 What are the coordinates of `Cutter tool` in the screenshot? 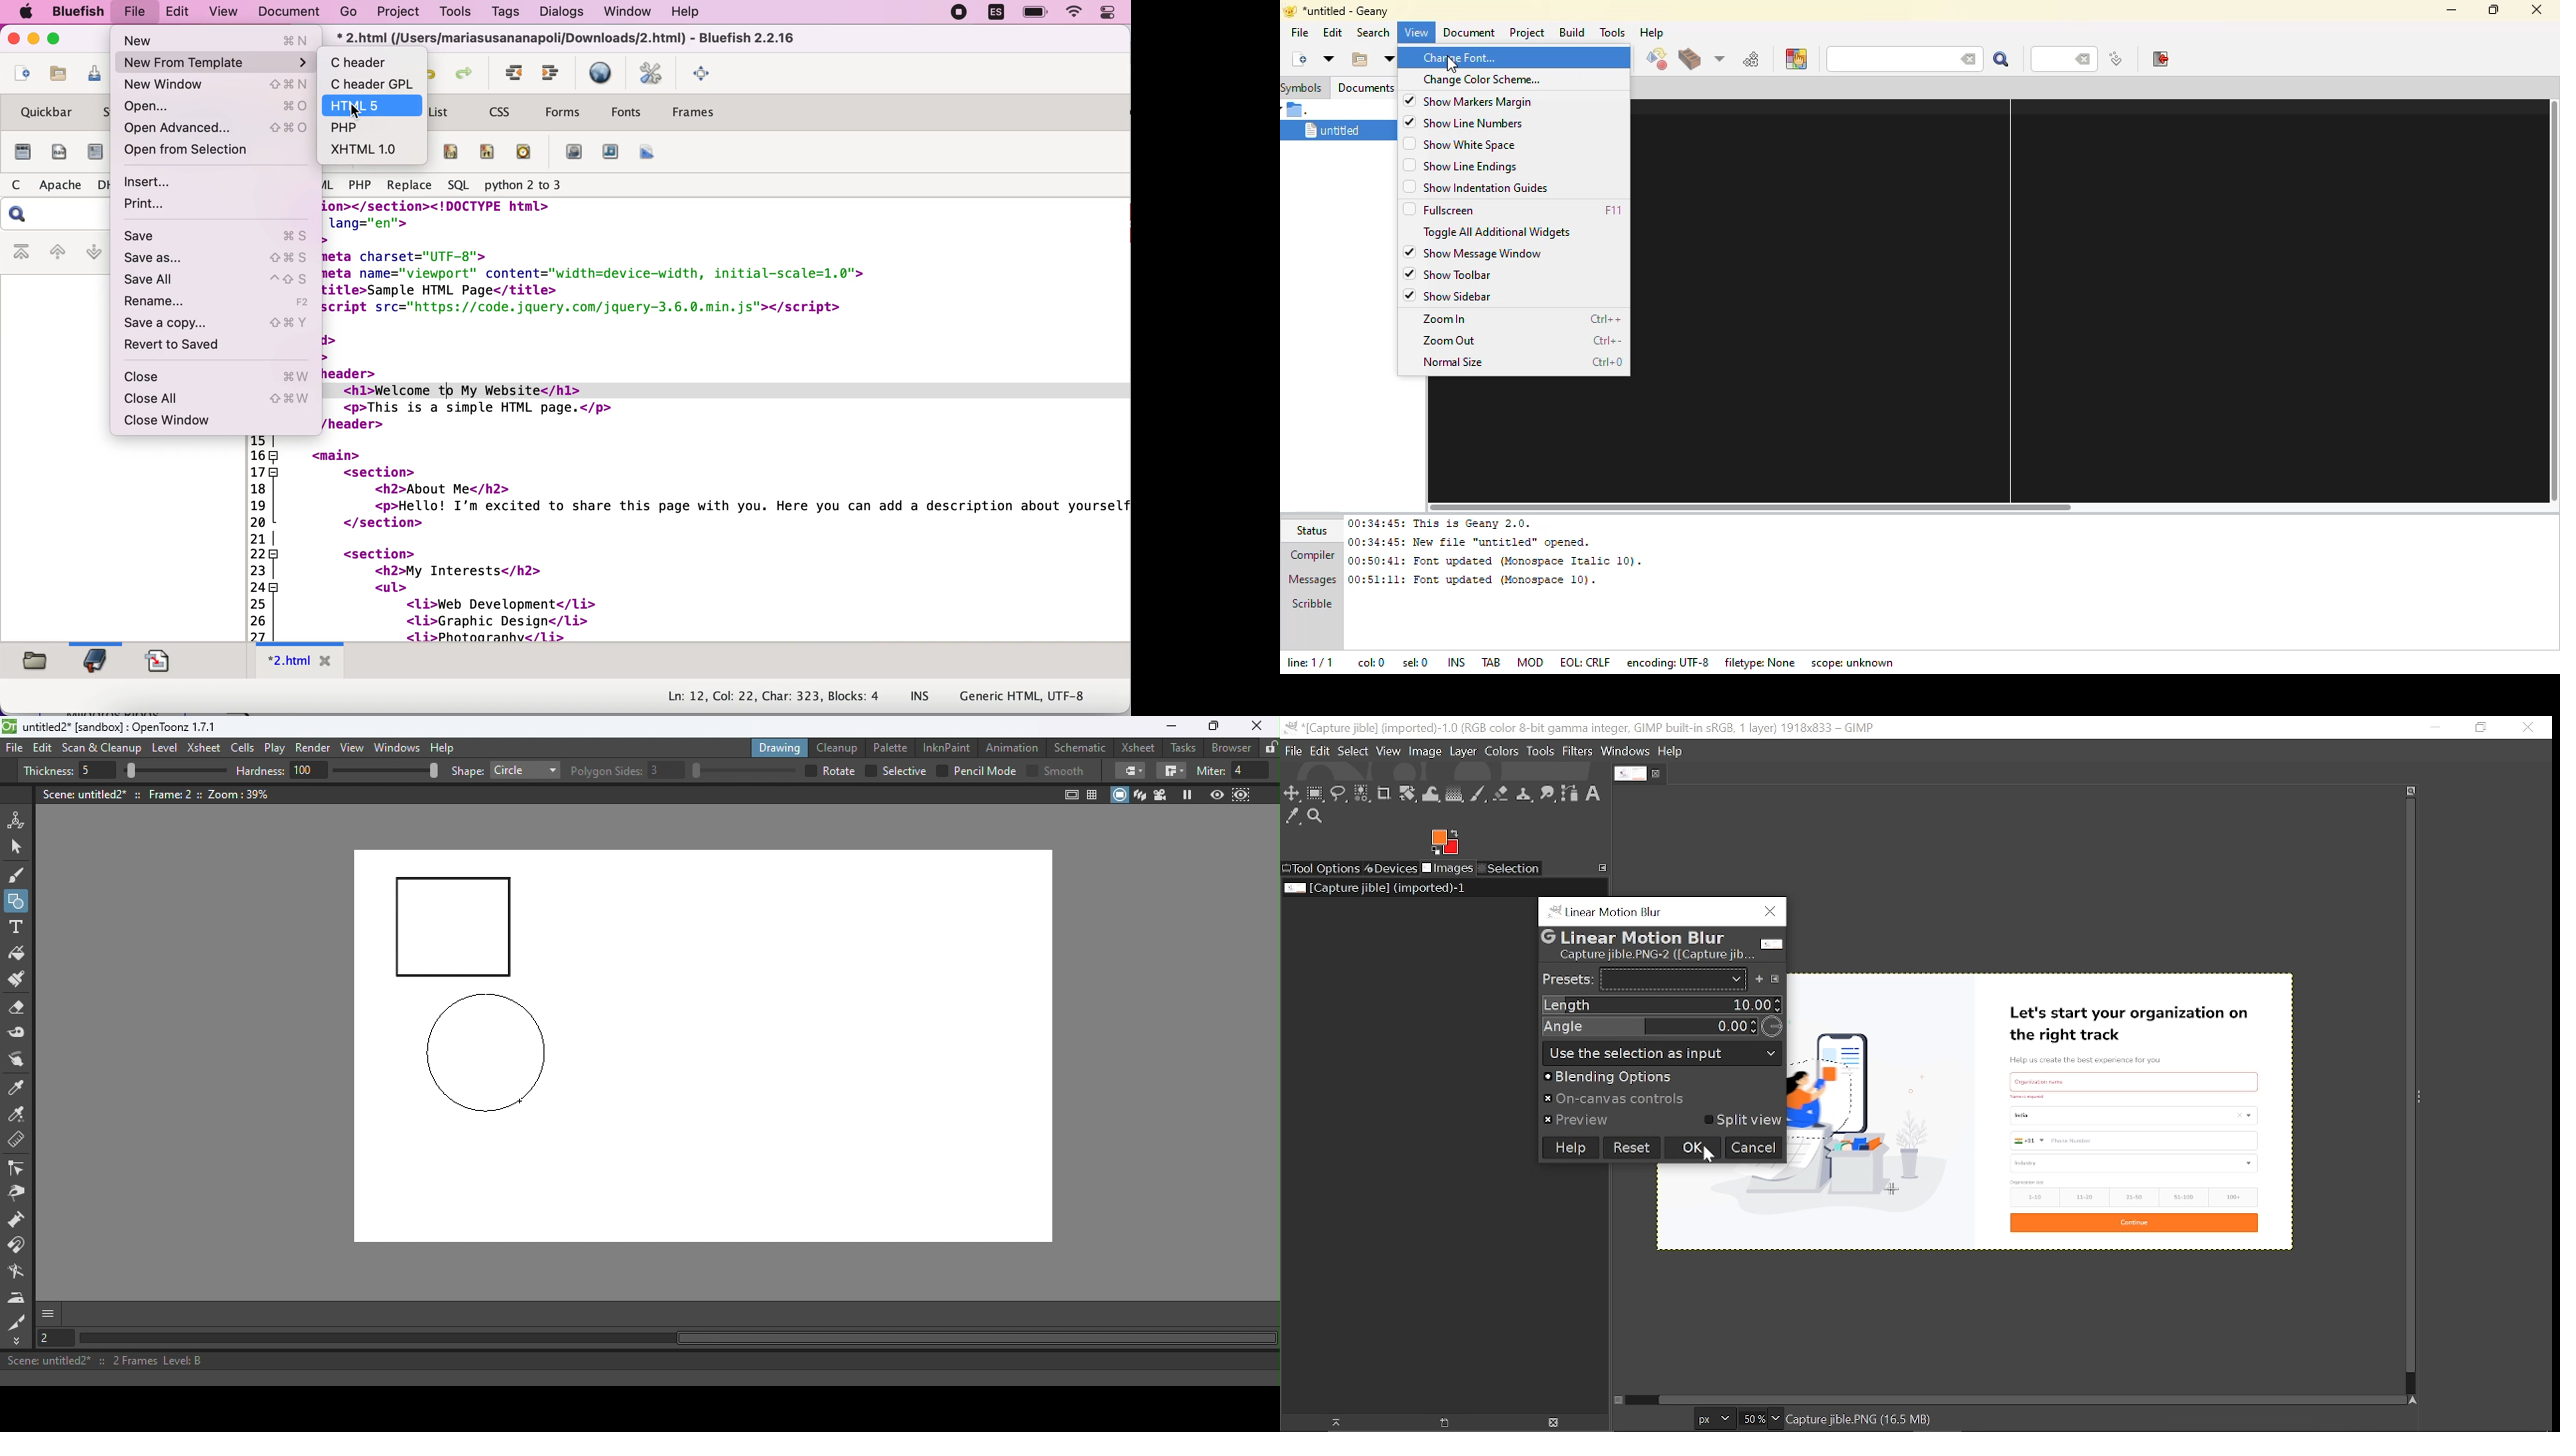 It's located at (17, 1322).